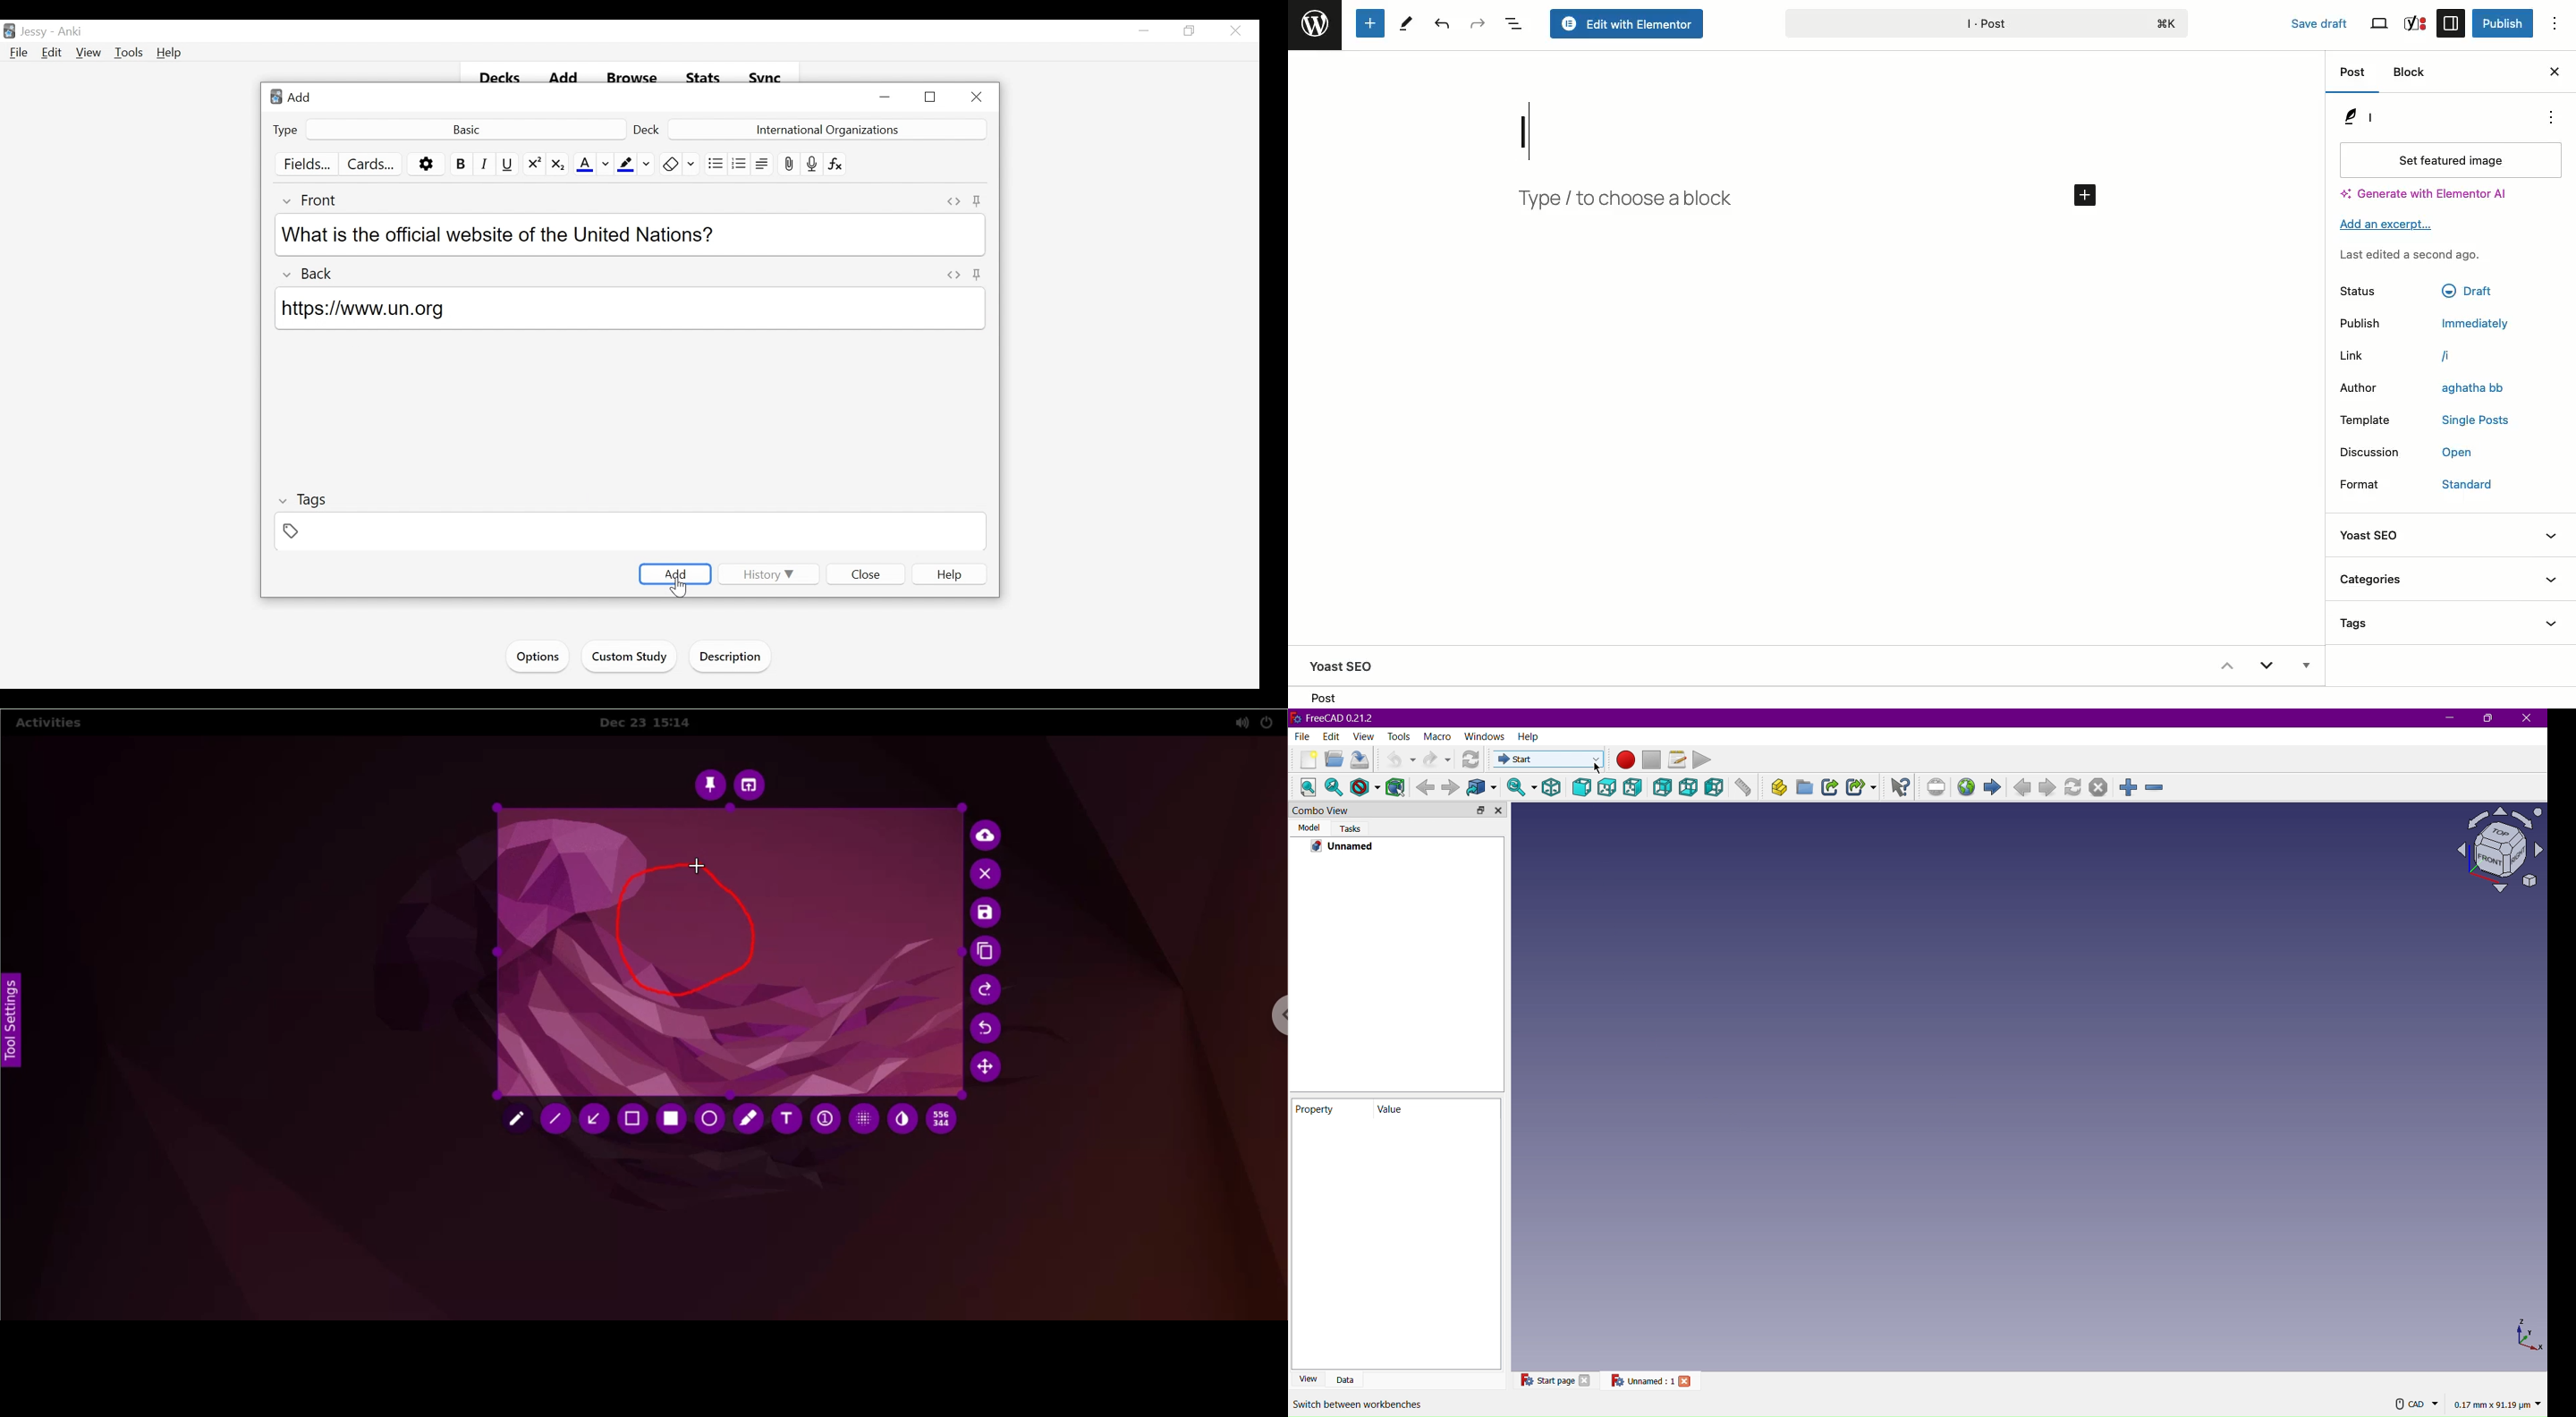 The image size is (2576, 1428). I want to click on Close, so click(2527, 718).